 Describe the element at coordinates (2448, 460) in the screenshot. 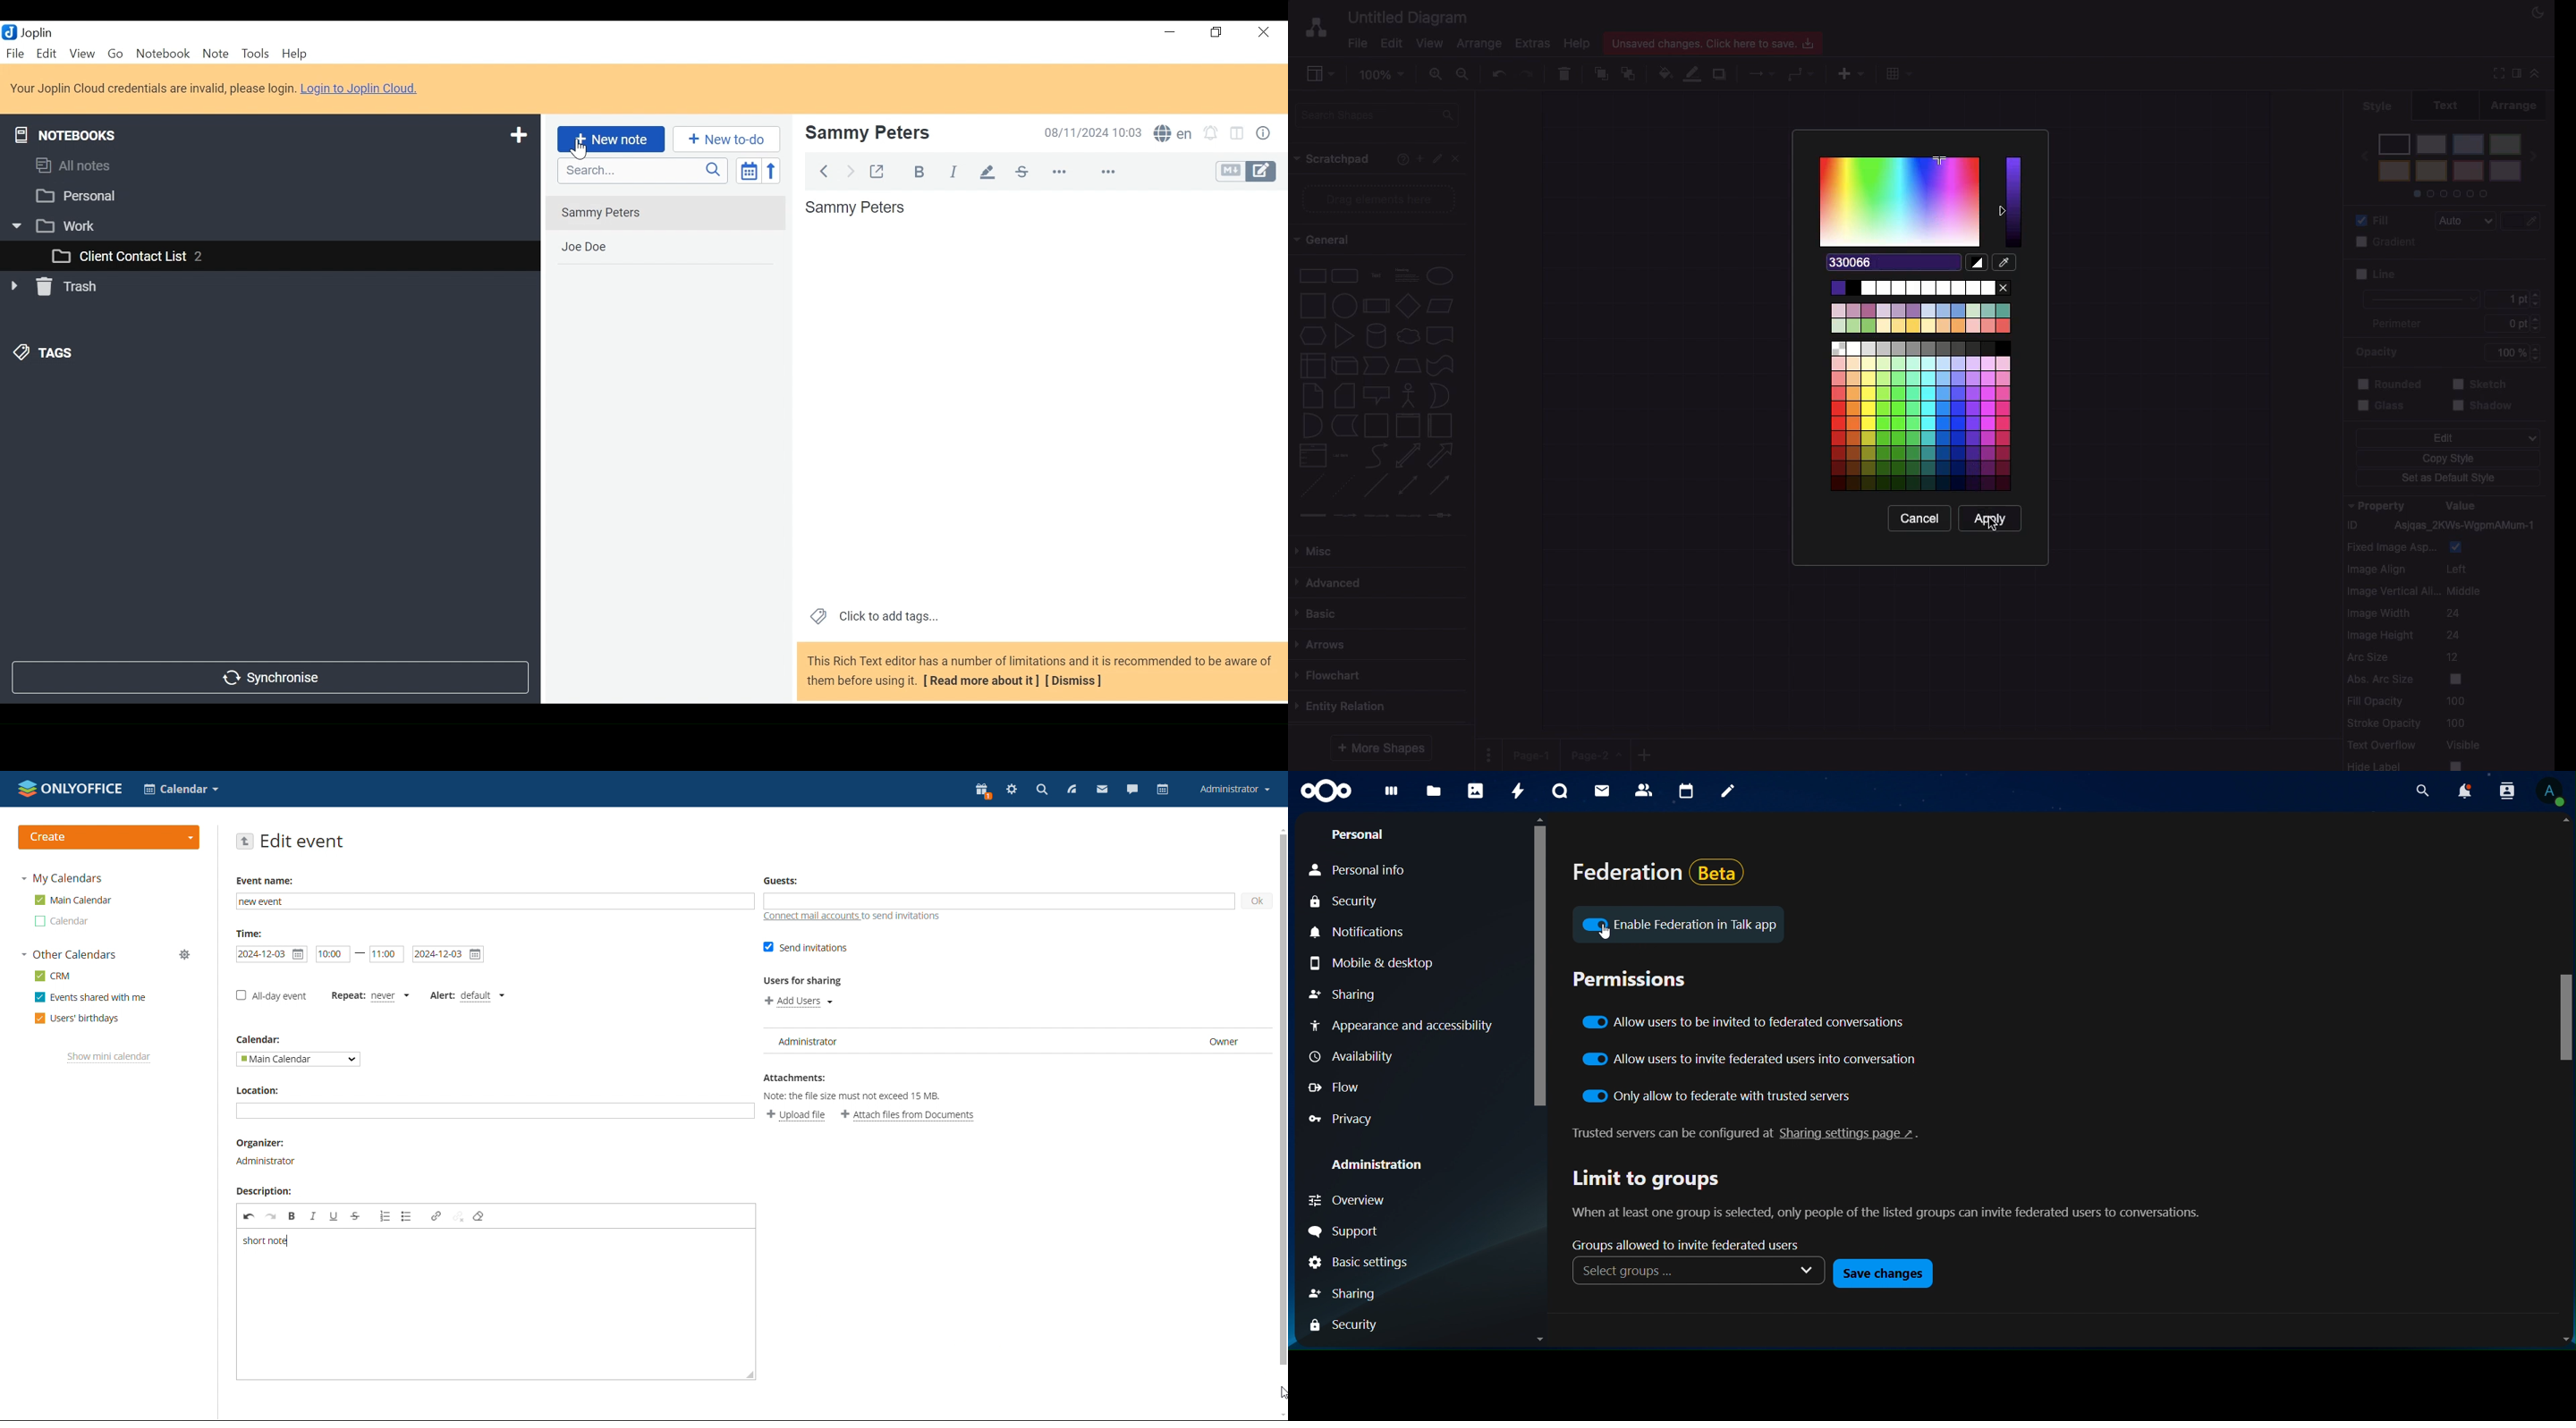

I see `Copy style` at that location.